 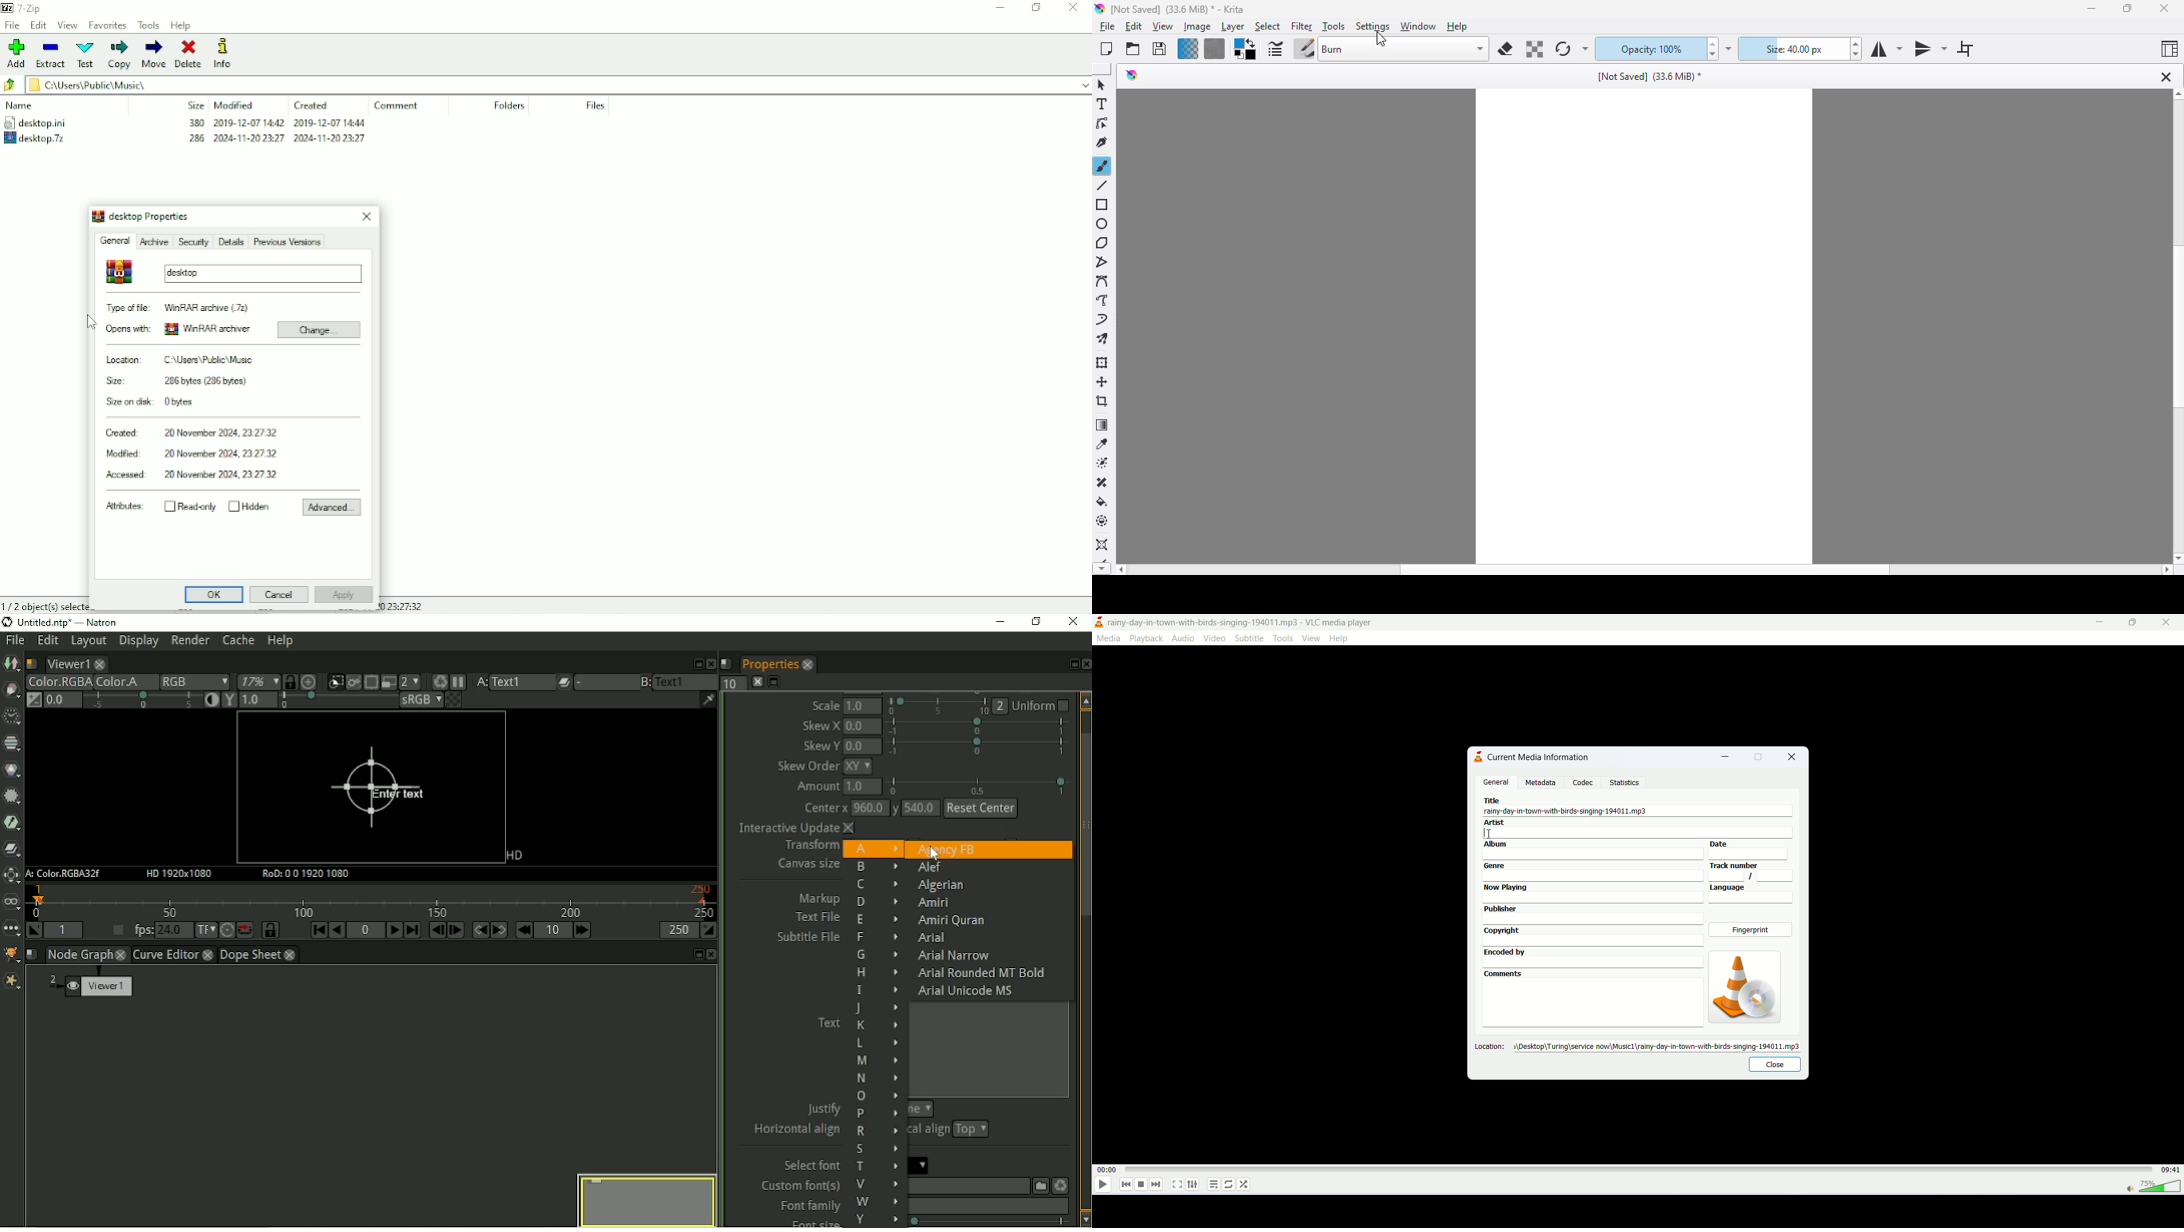 What do you see at coordinates (1099, 622) in the screenshot?
I see `logo` at bounding box center [1099, 622].